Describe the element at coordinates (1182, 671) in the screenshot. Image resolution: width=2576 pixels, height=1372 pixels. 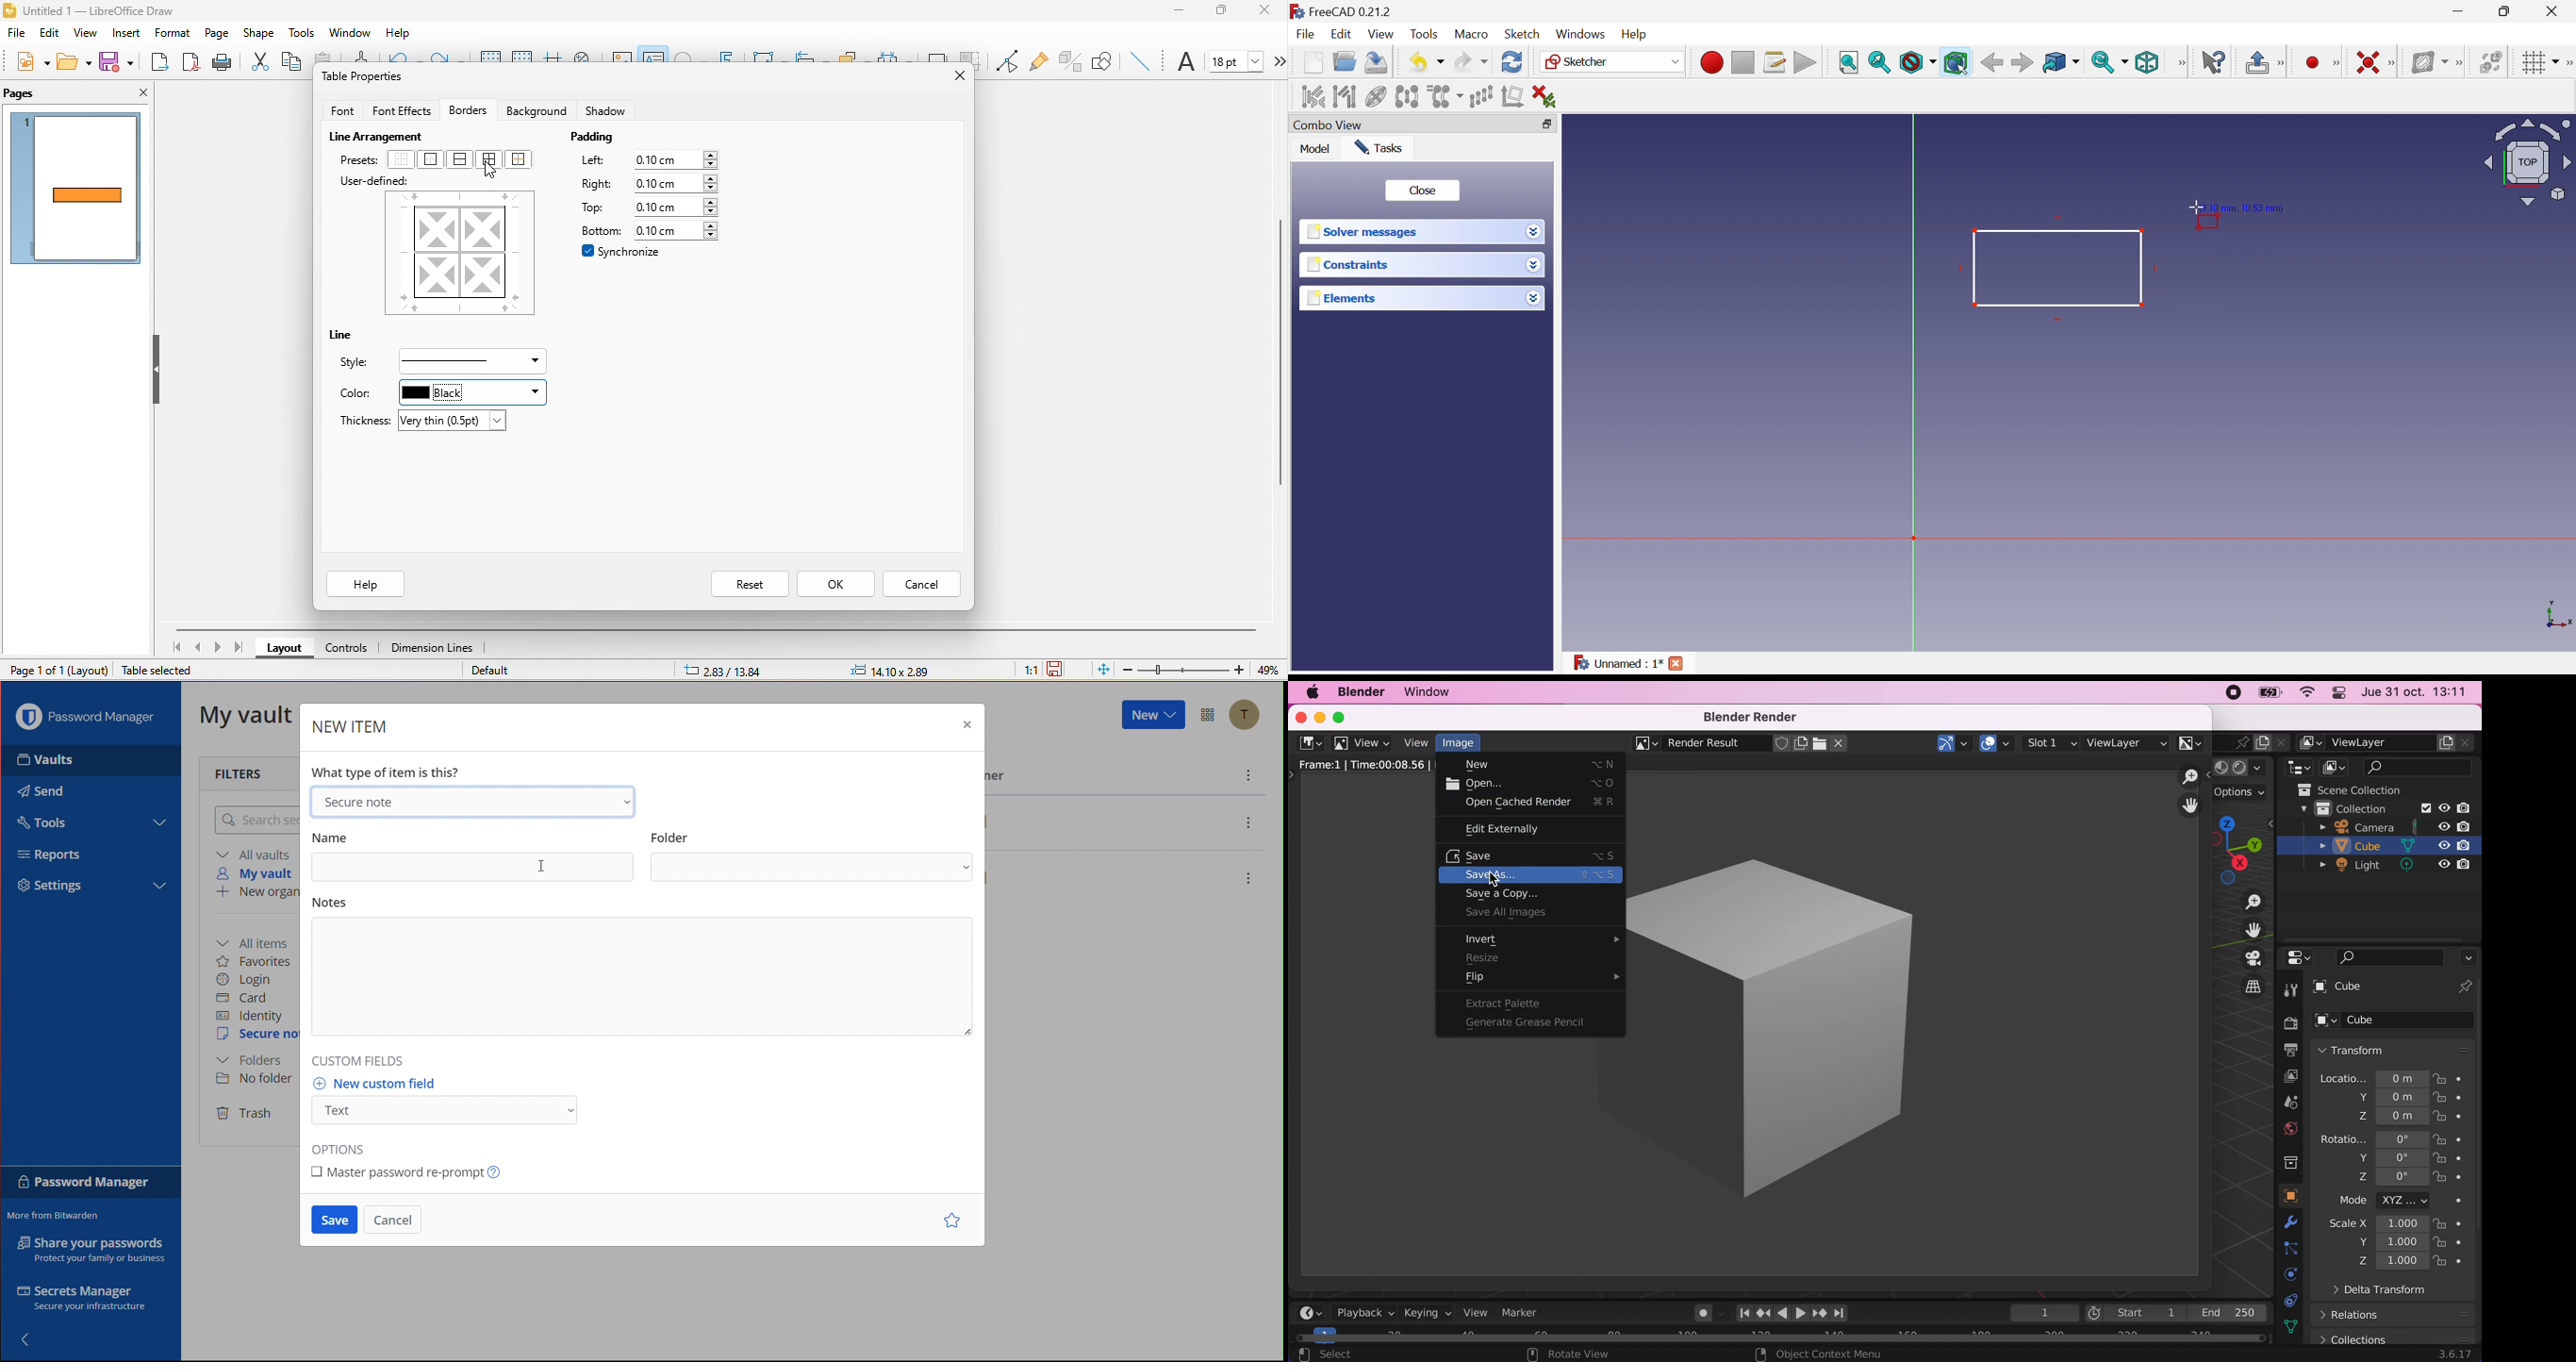
I see `zoom` at that location.